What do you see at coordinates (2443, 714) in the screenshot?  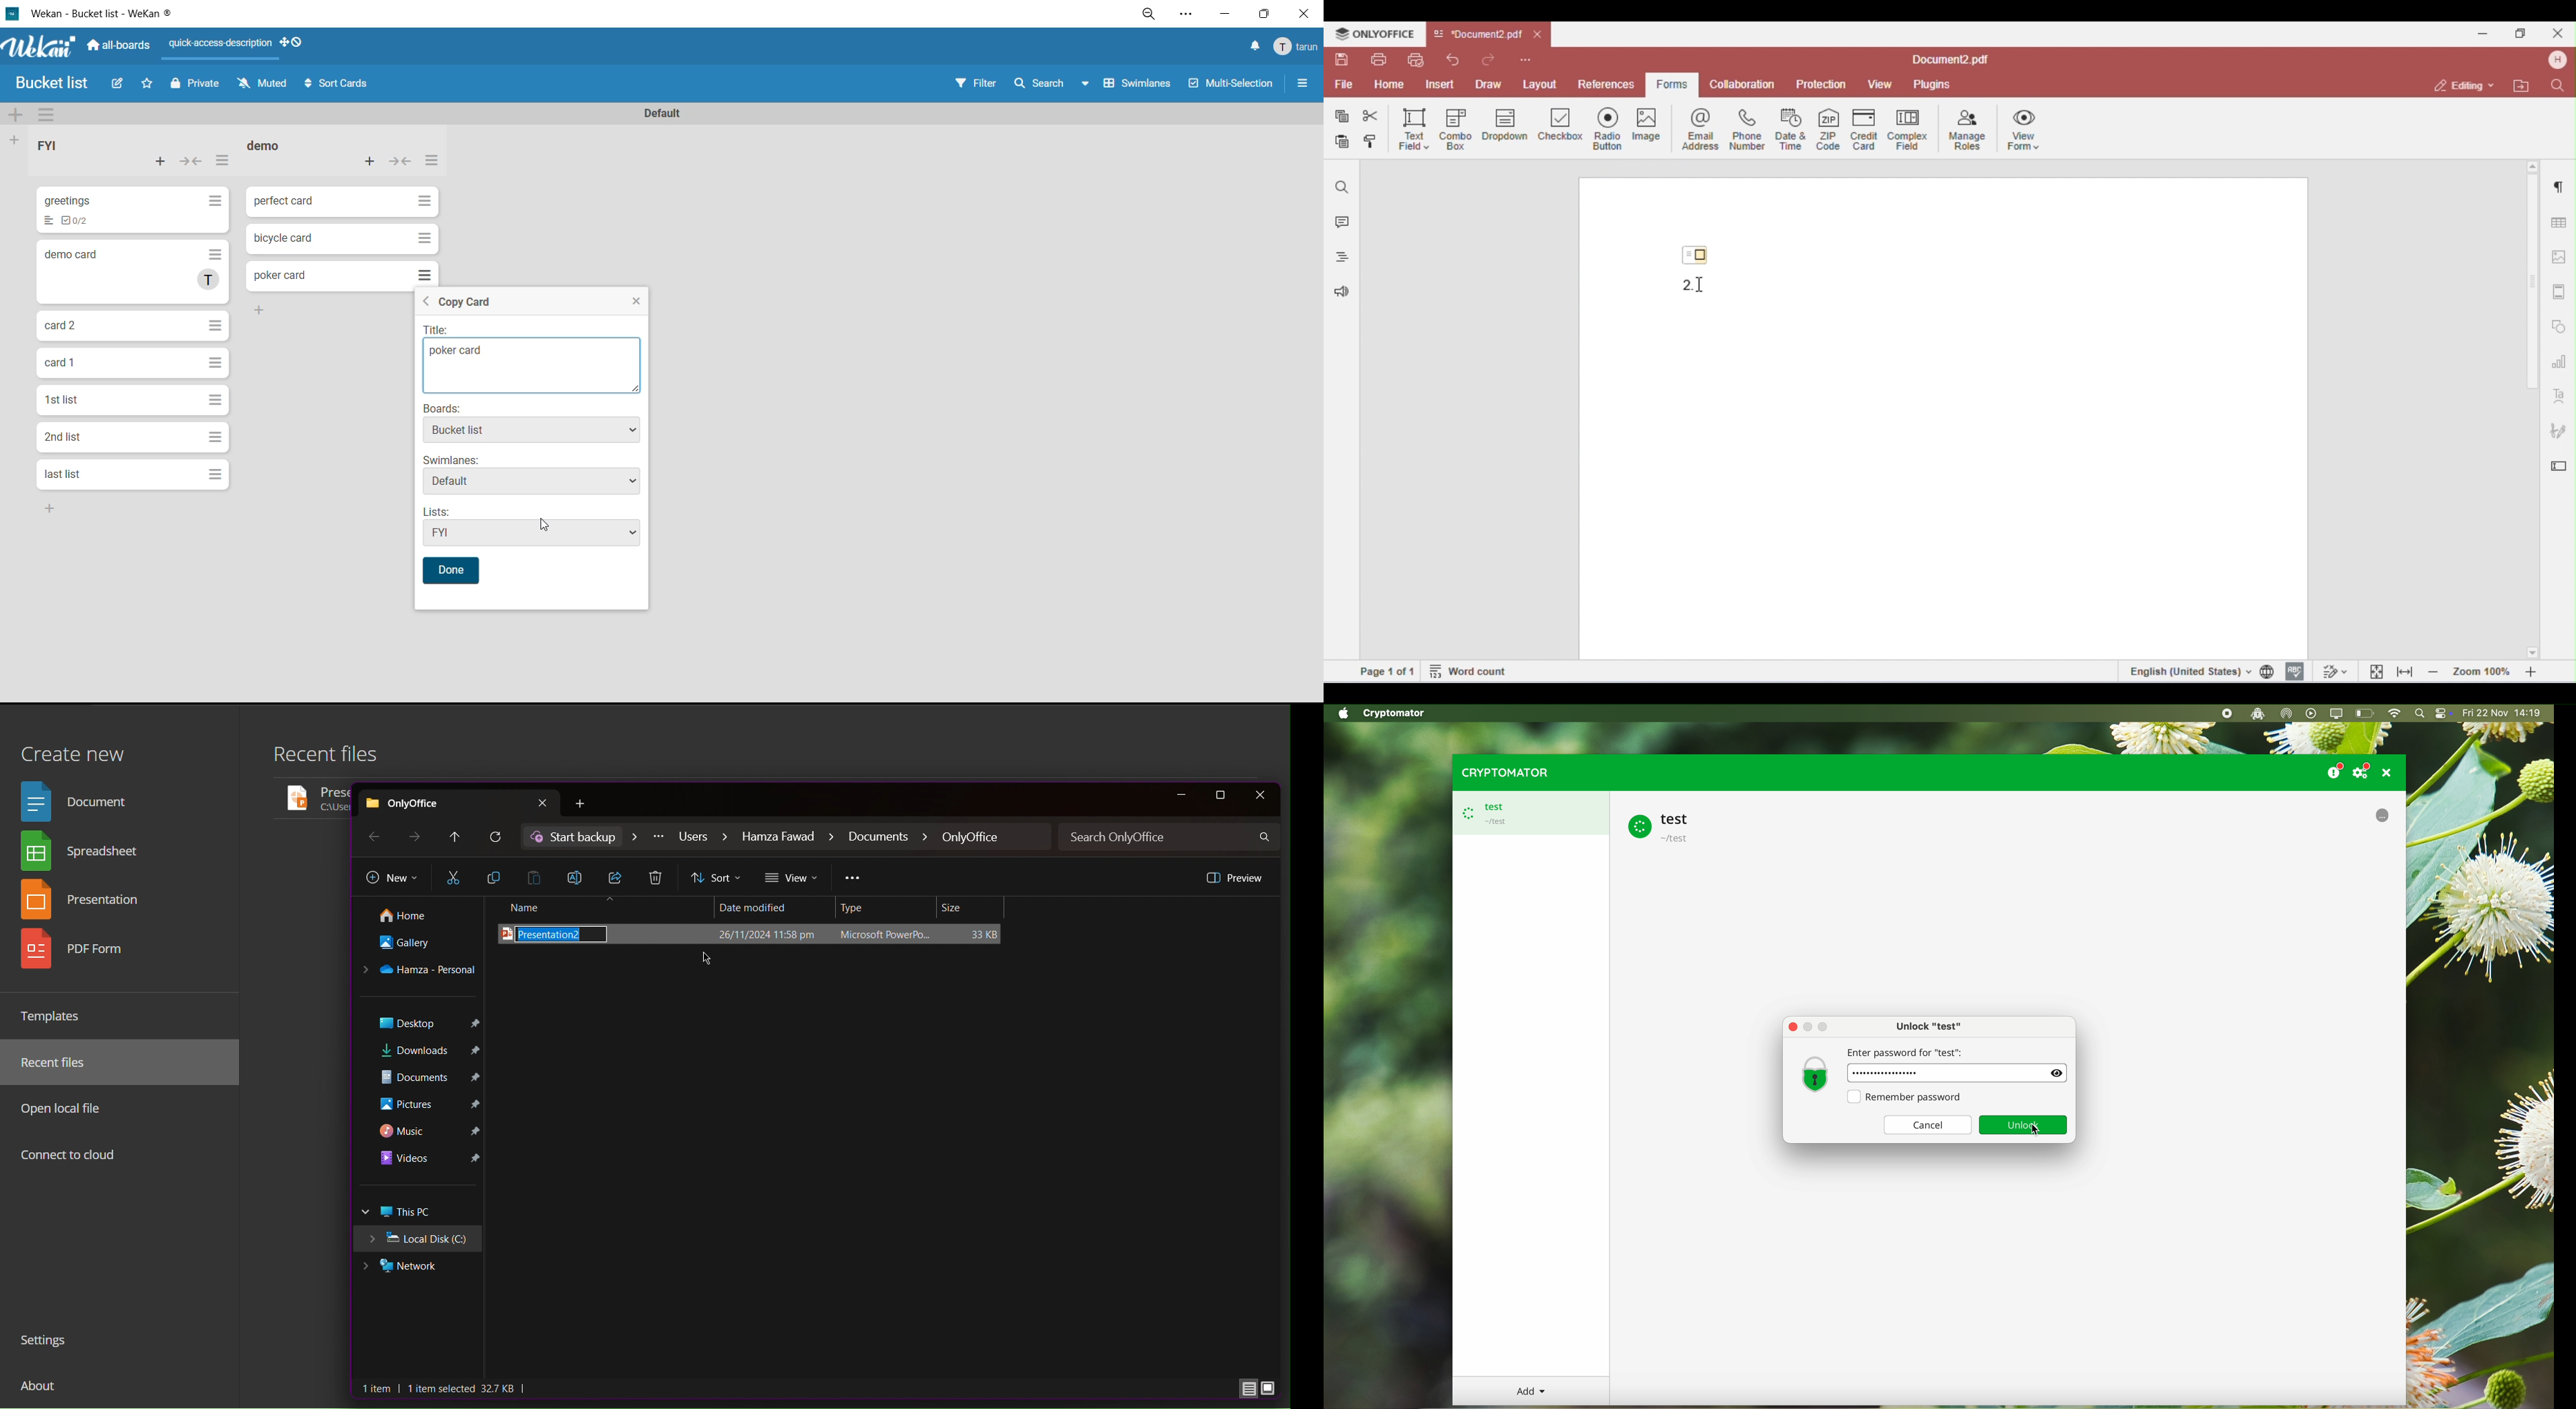 I see `controls` at bounding box center [2443, 714].